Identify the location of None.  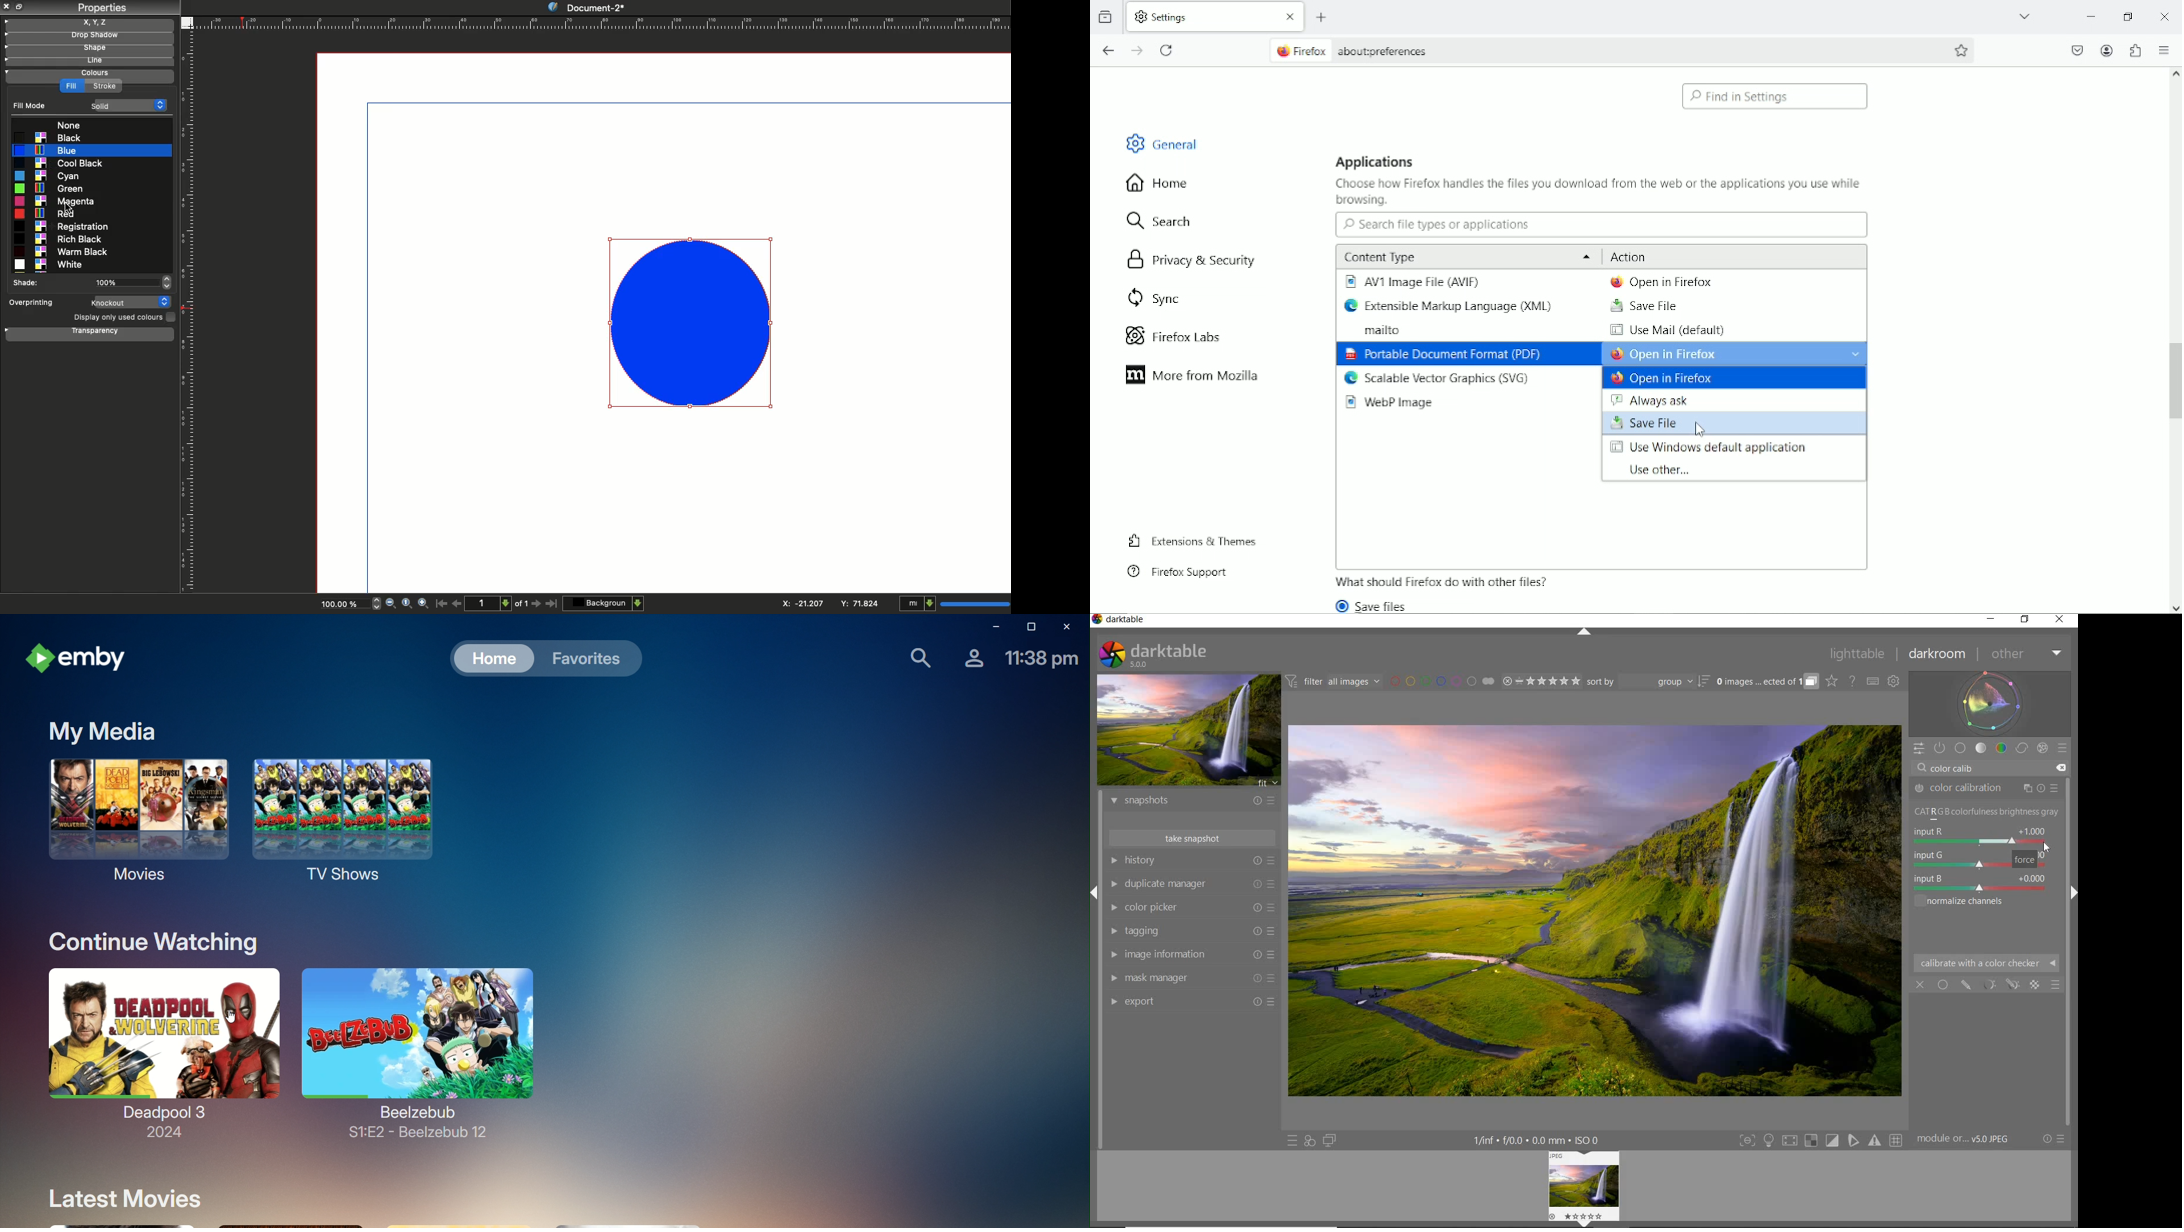
(66, 124).